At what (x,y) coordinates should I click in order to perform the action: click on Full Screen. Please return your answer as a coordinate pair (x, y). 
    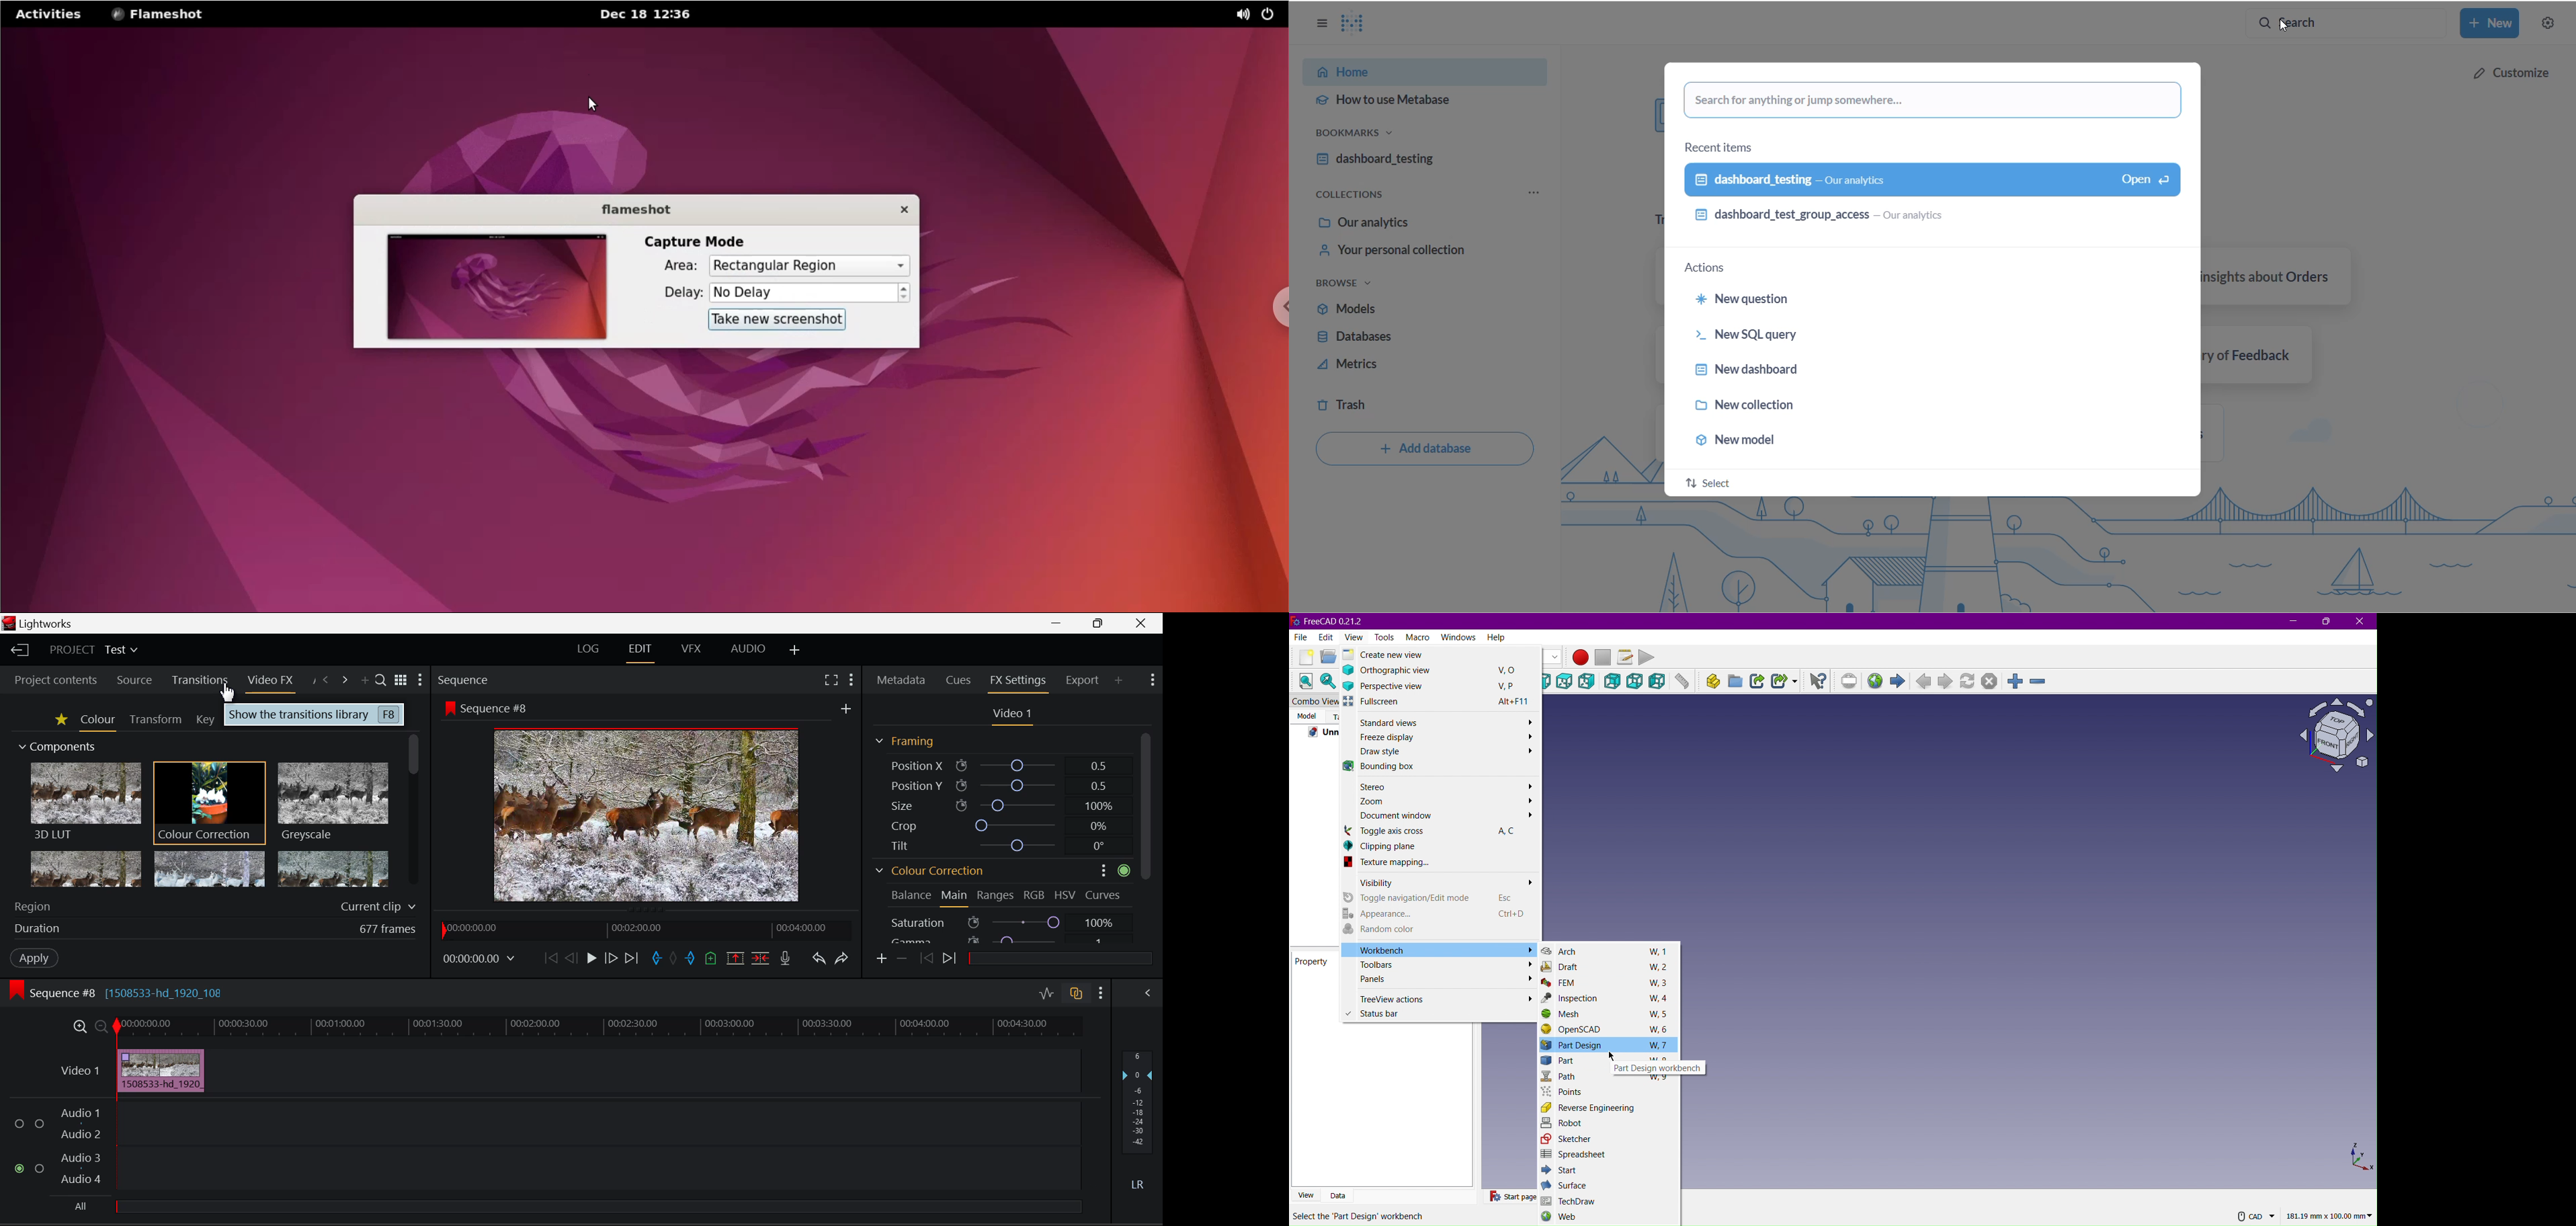
    Looking at the image, I should click on (832, 681).